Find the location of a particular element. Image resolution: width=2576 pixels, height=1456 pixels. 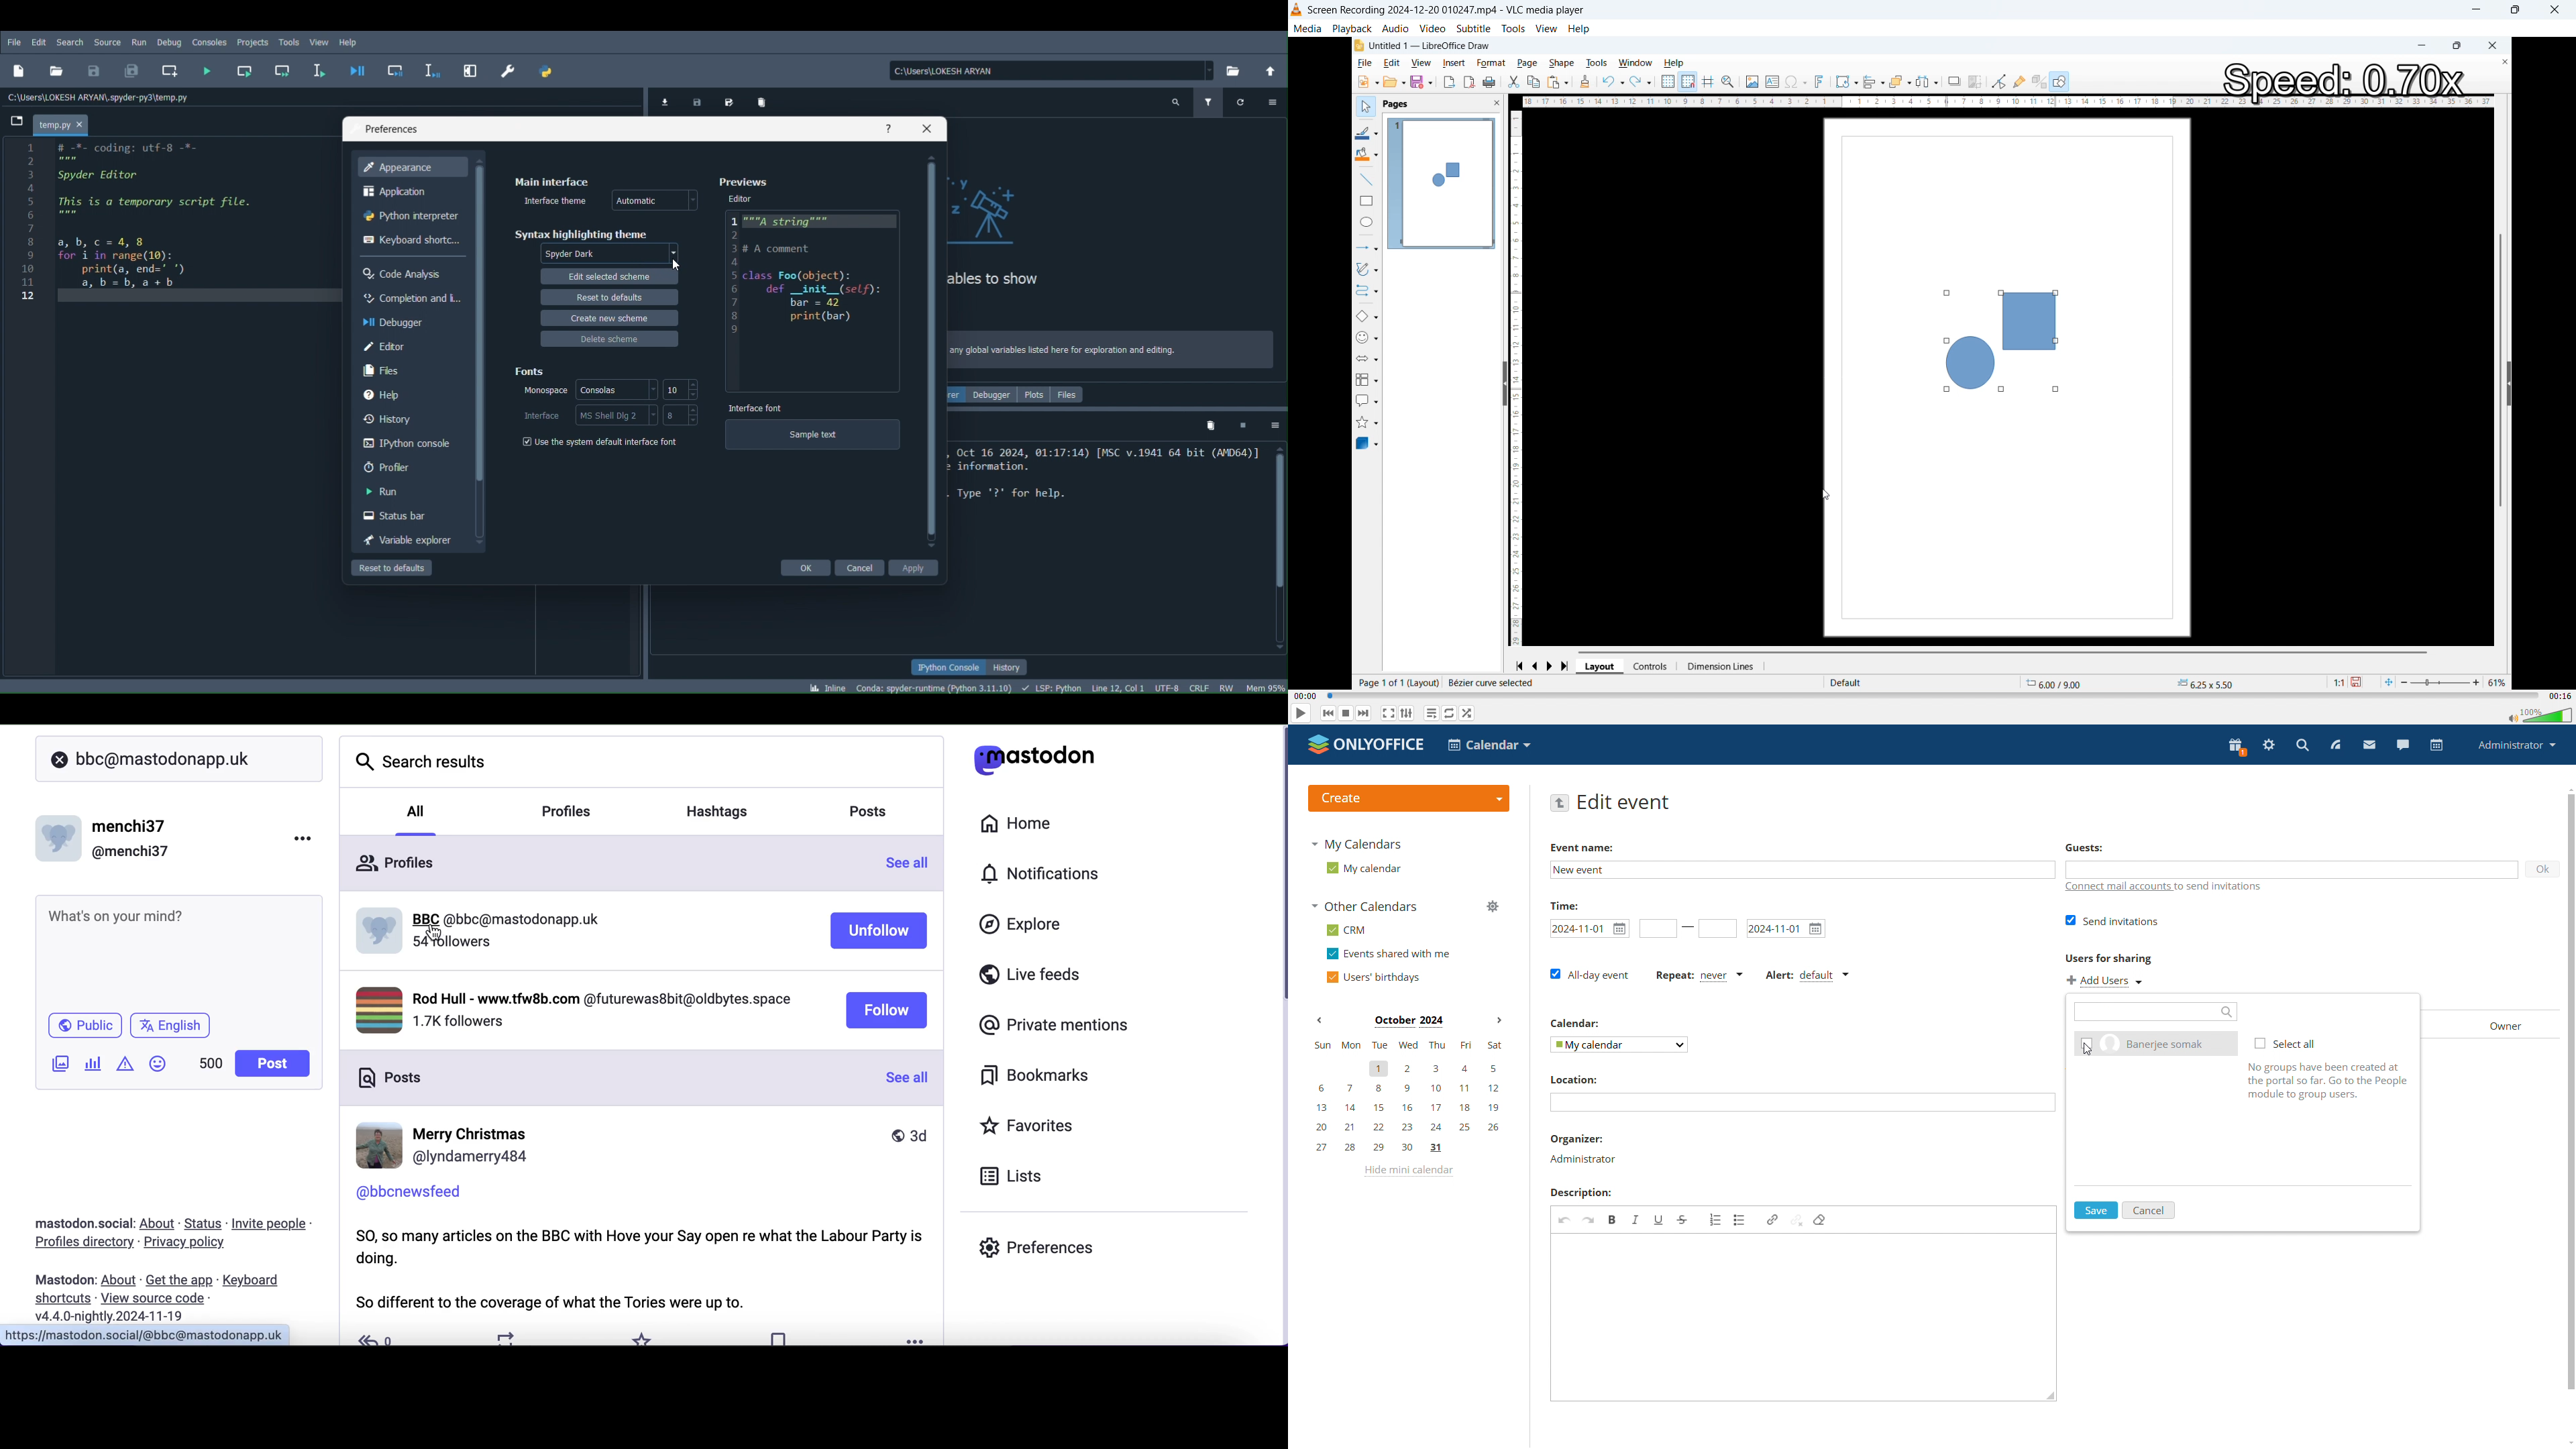

search is located at coordinates (2302, 746).